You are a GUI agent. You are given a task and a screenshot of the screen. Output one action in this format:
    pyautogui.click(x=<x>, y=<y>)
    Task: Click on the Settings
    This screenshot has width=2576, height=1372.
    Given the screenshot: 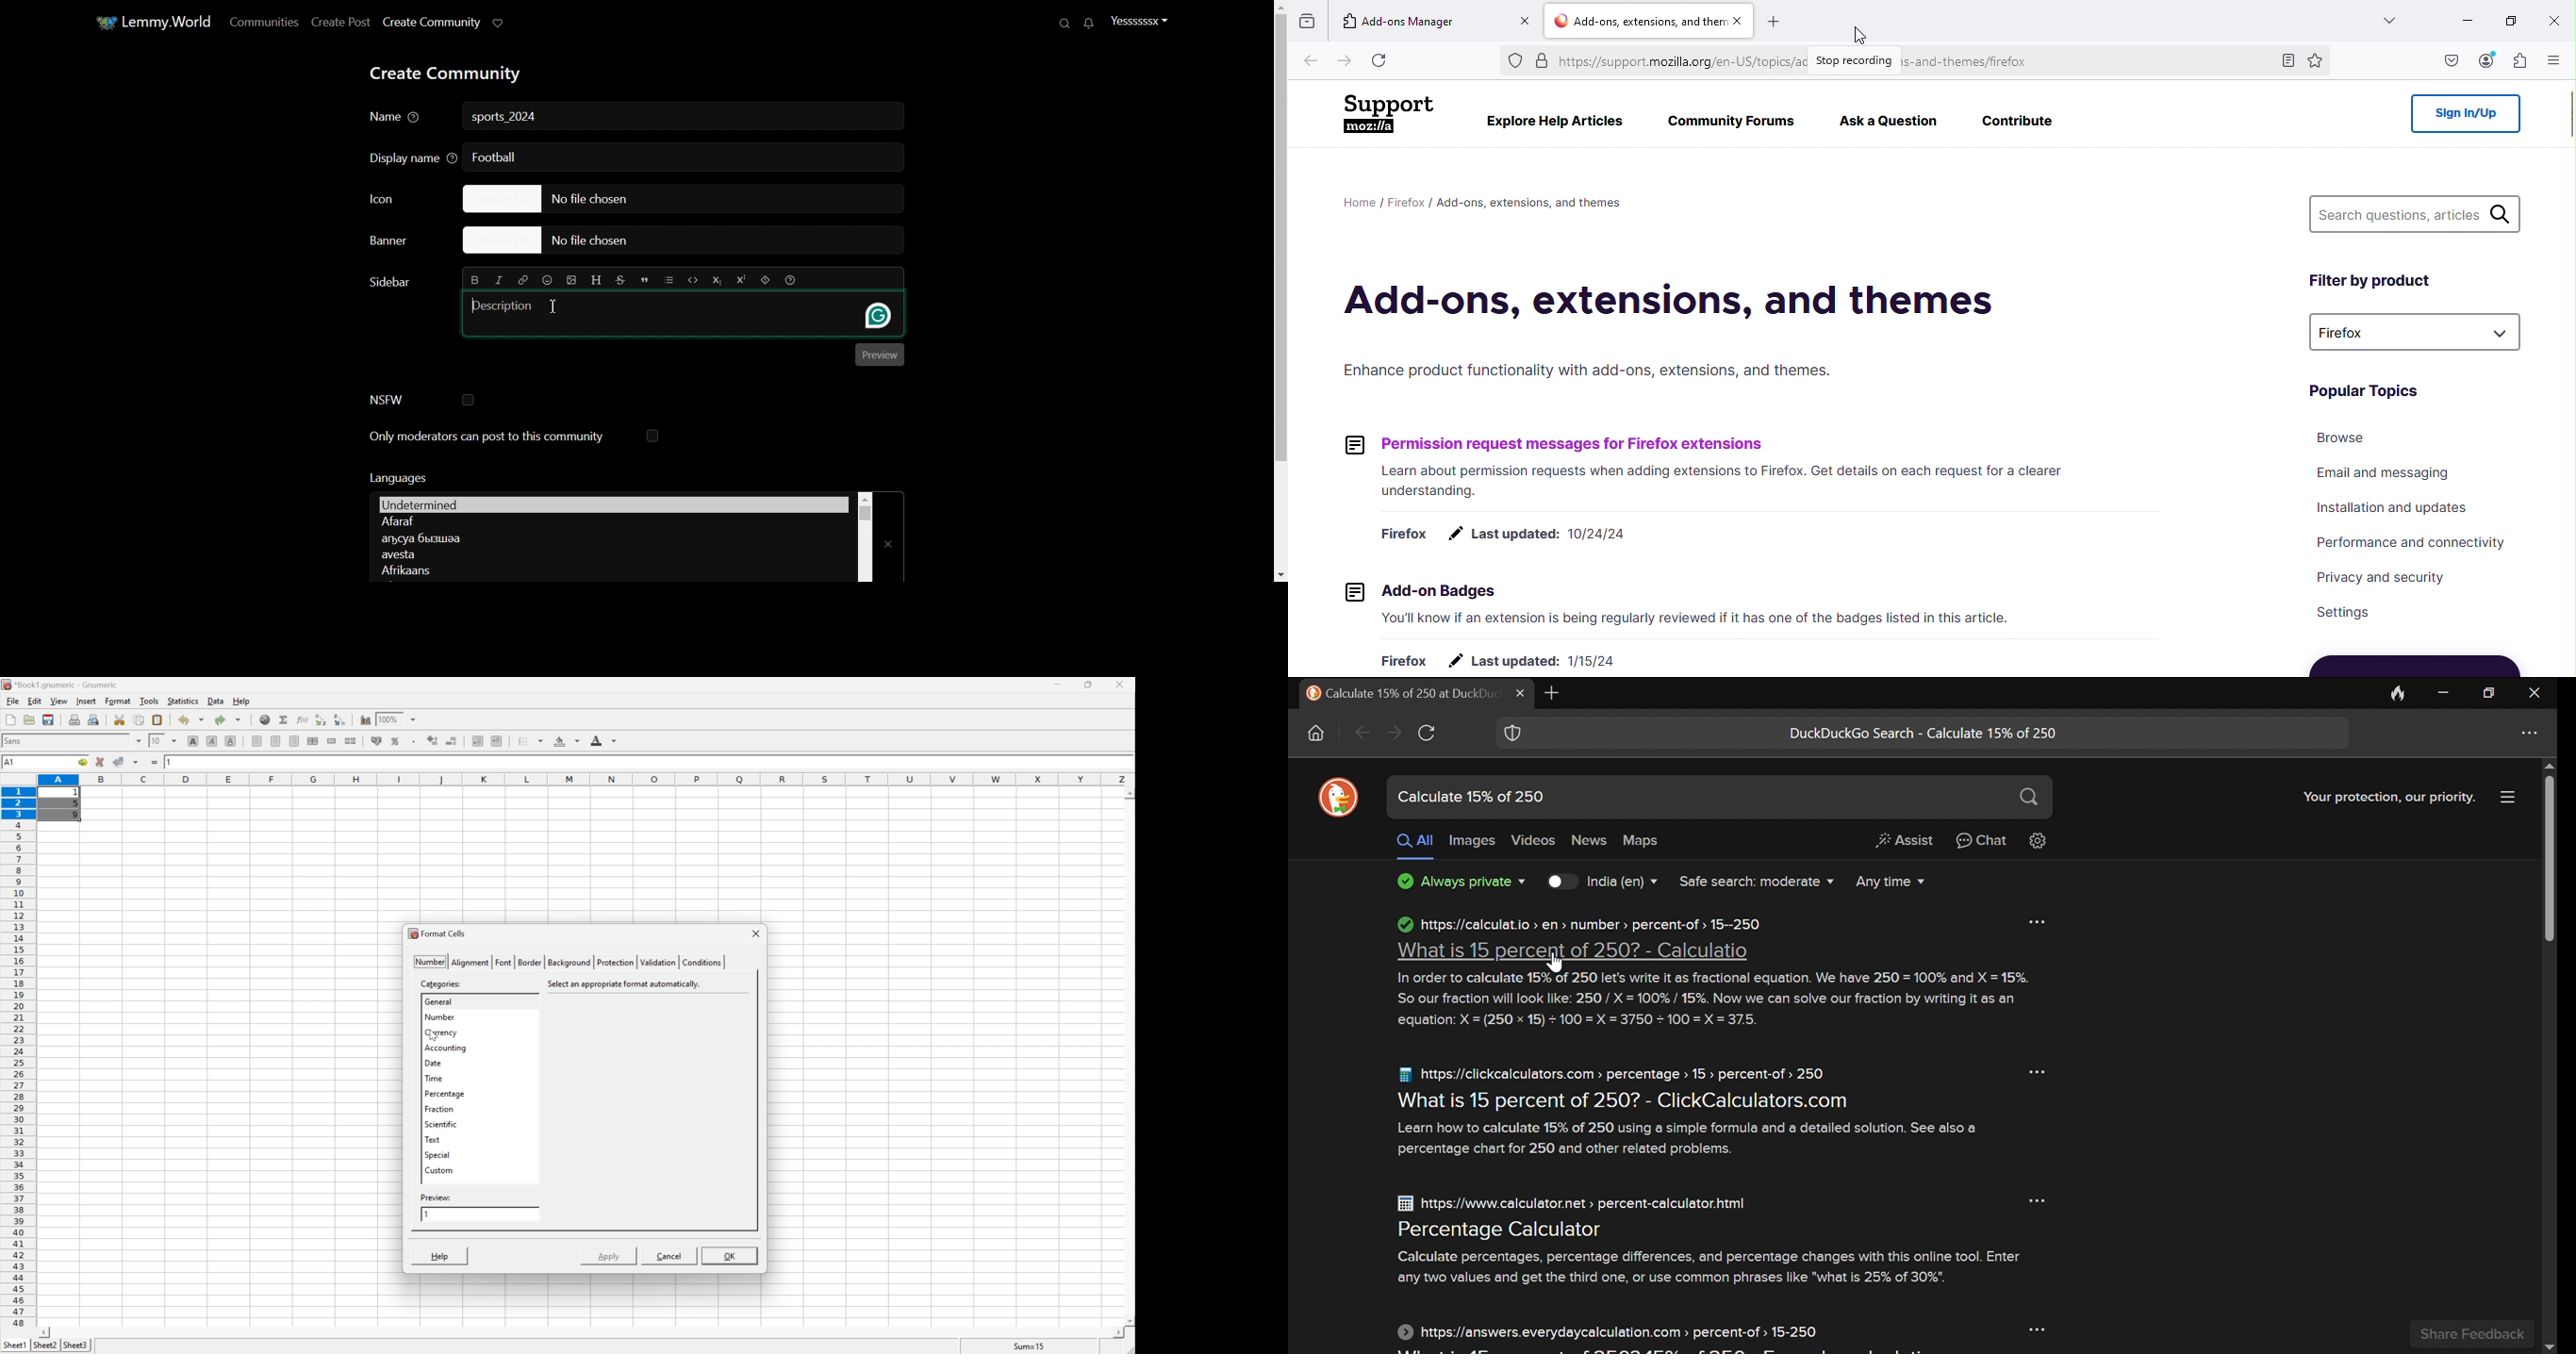 What is the action you would take?
    pyautogui.click(x=2338, y=612)
    